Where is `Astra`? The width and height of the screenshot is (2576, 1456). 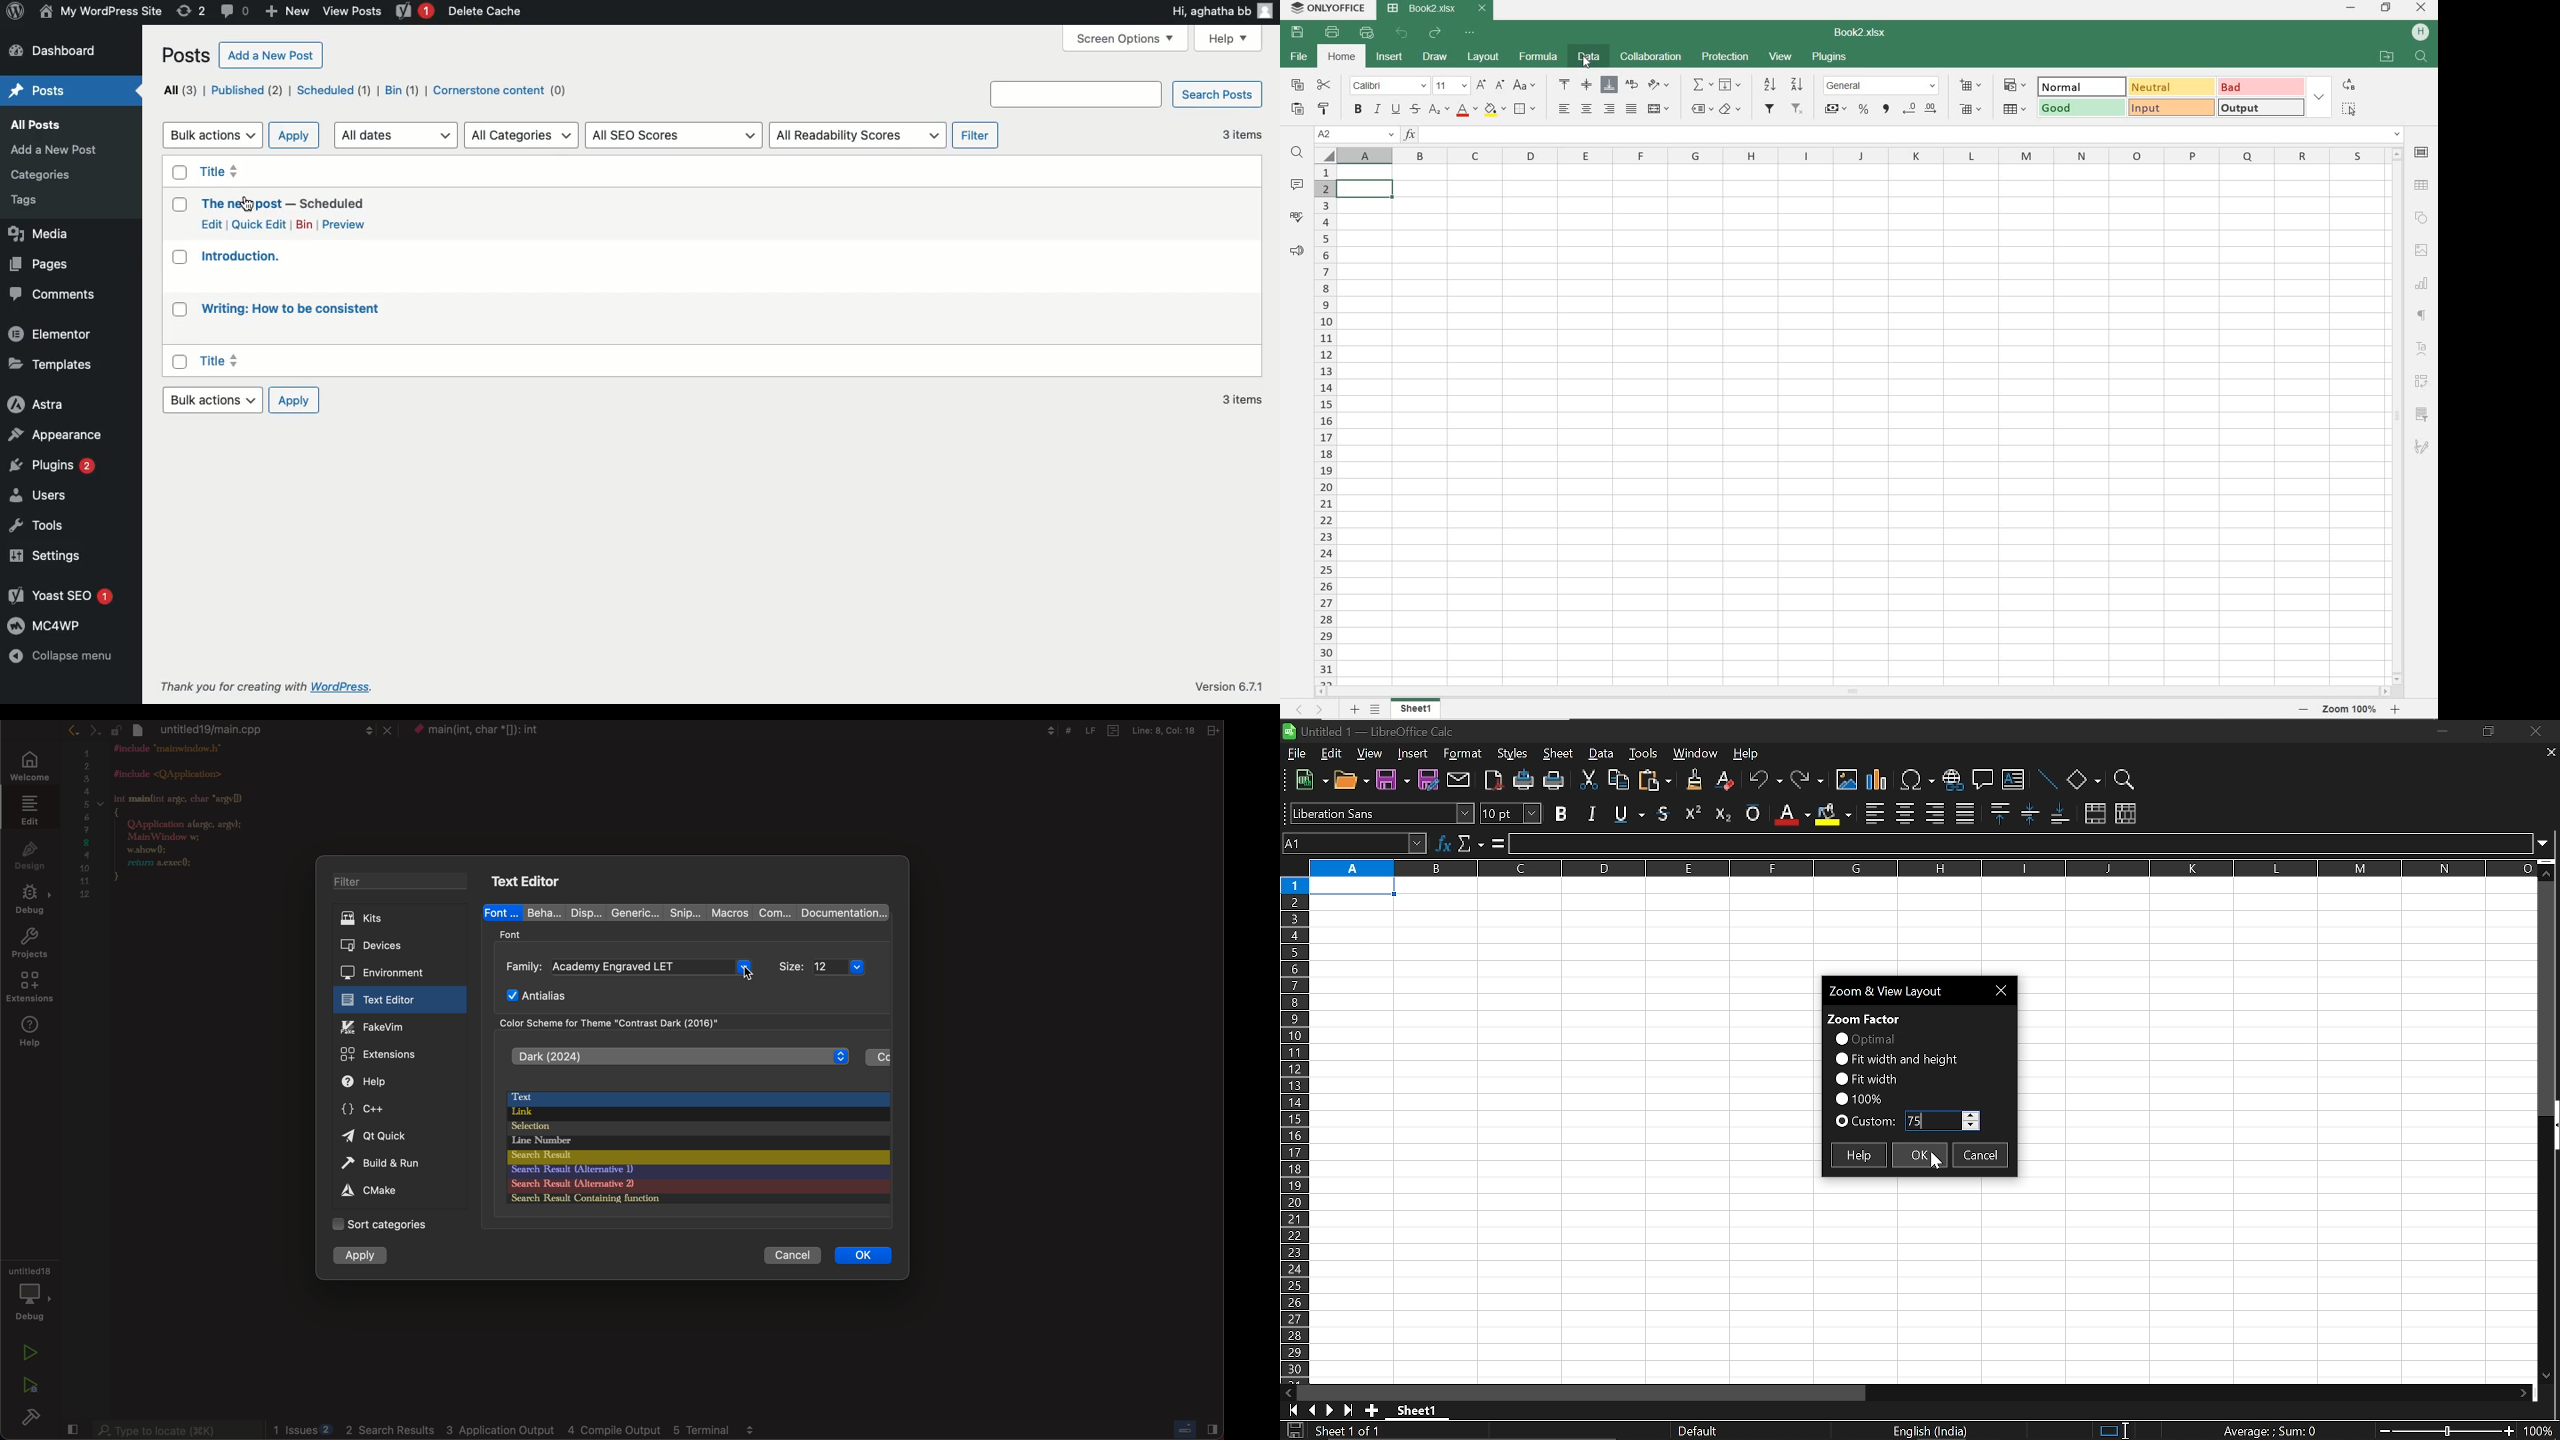 Astra is located at coordinates (37, 404).